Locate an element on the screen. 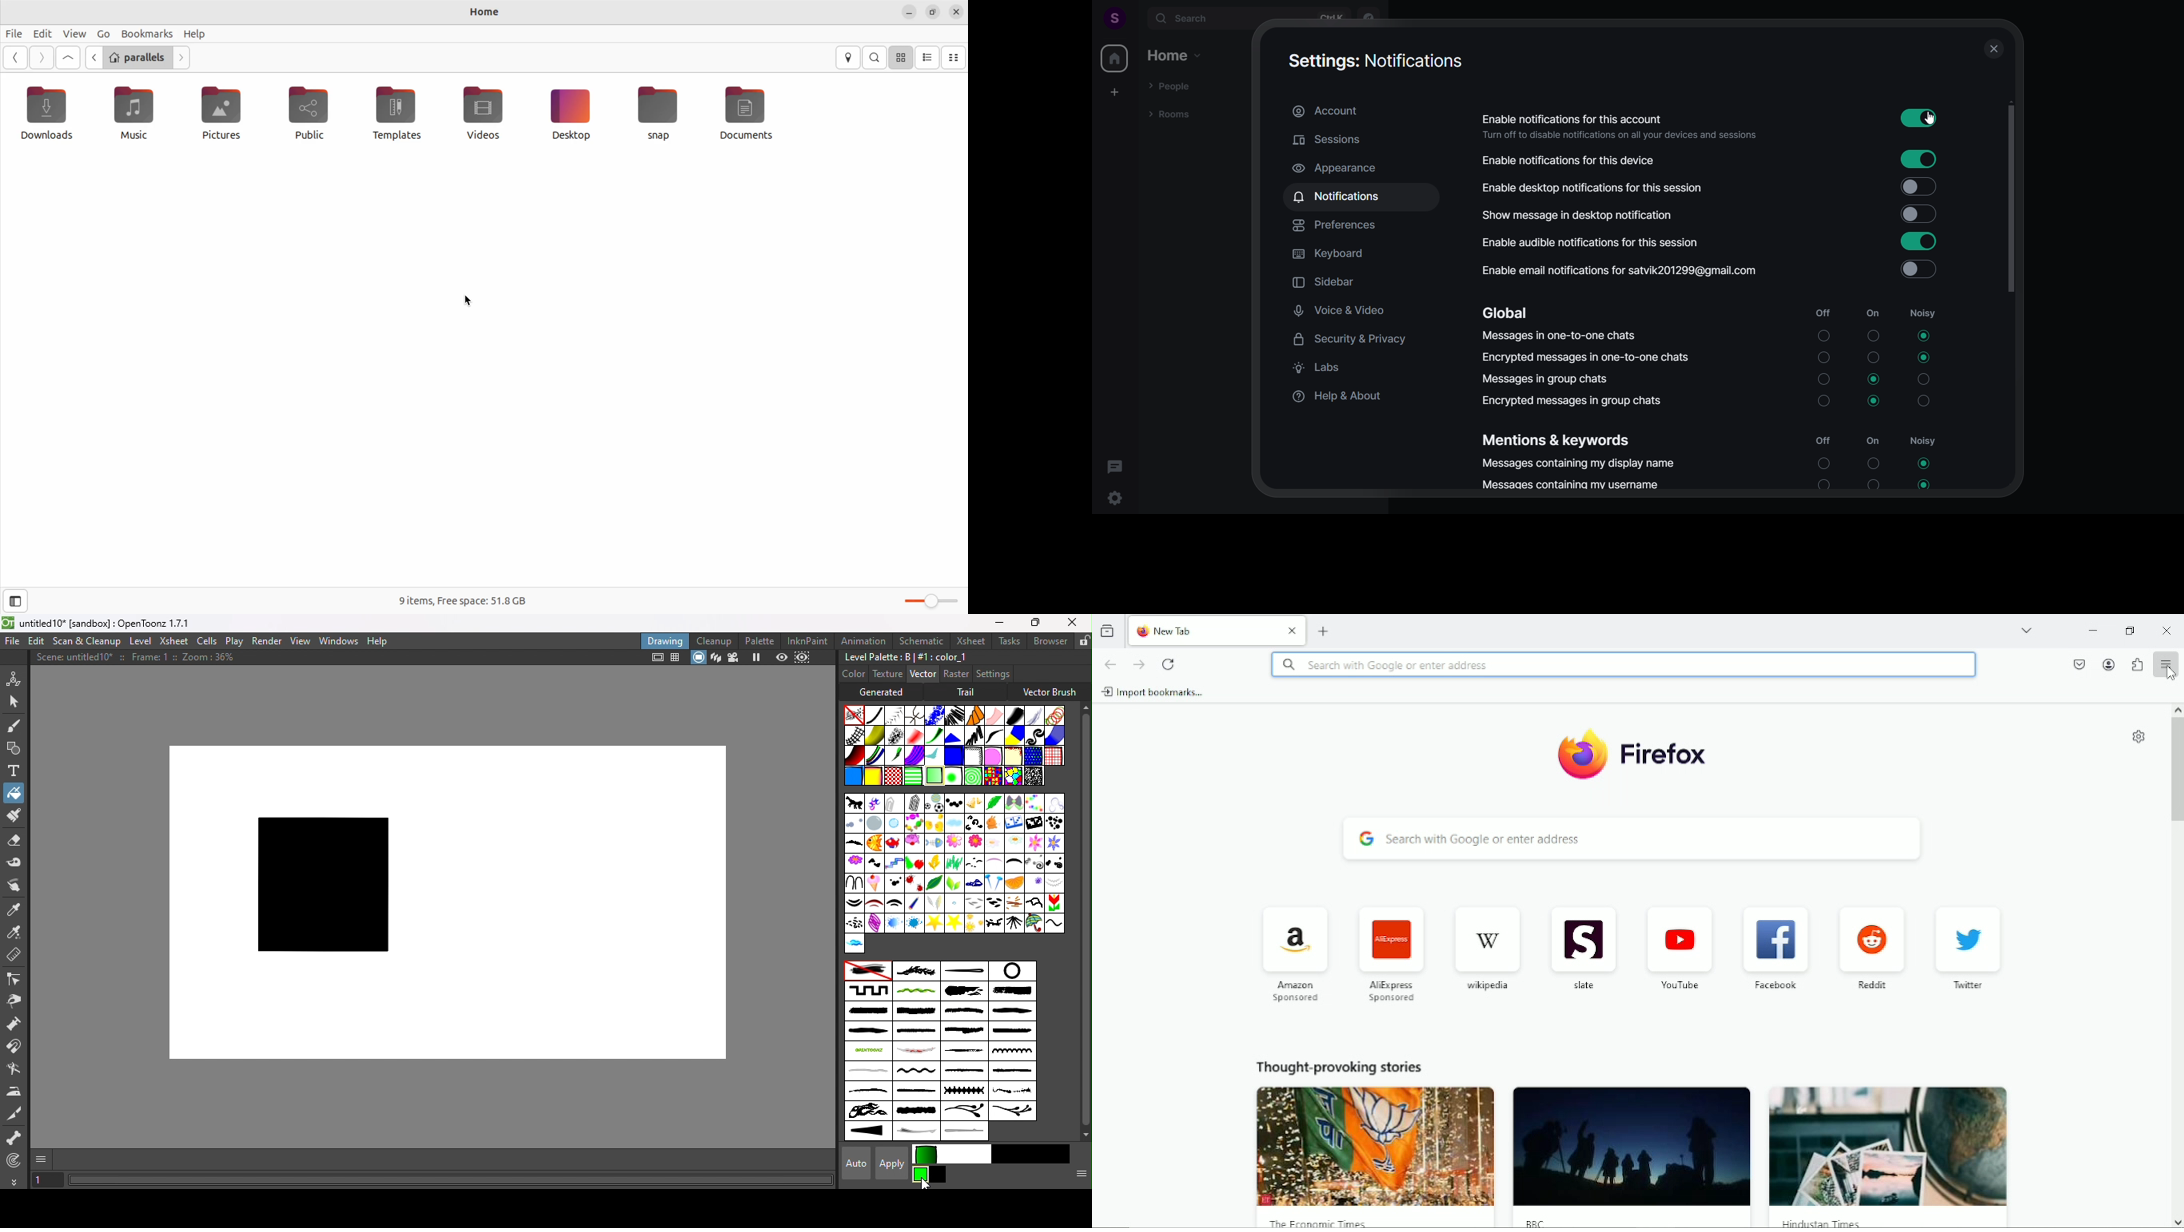 The height and width of the screenshot is (1232, 2184). enable notification for this device is located at coordinates (1718, 160).